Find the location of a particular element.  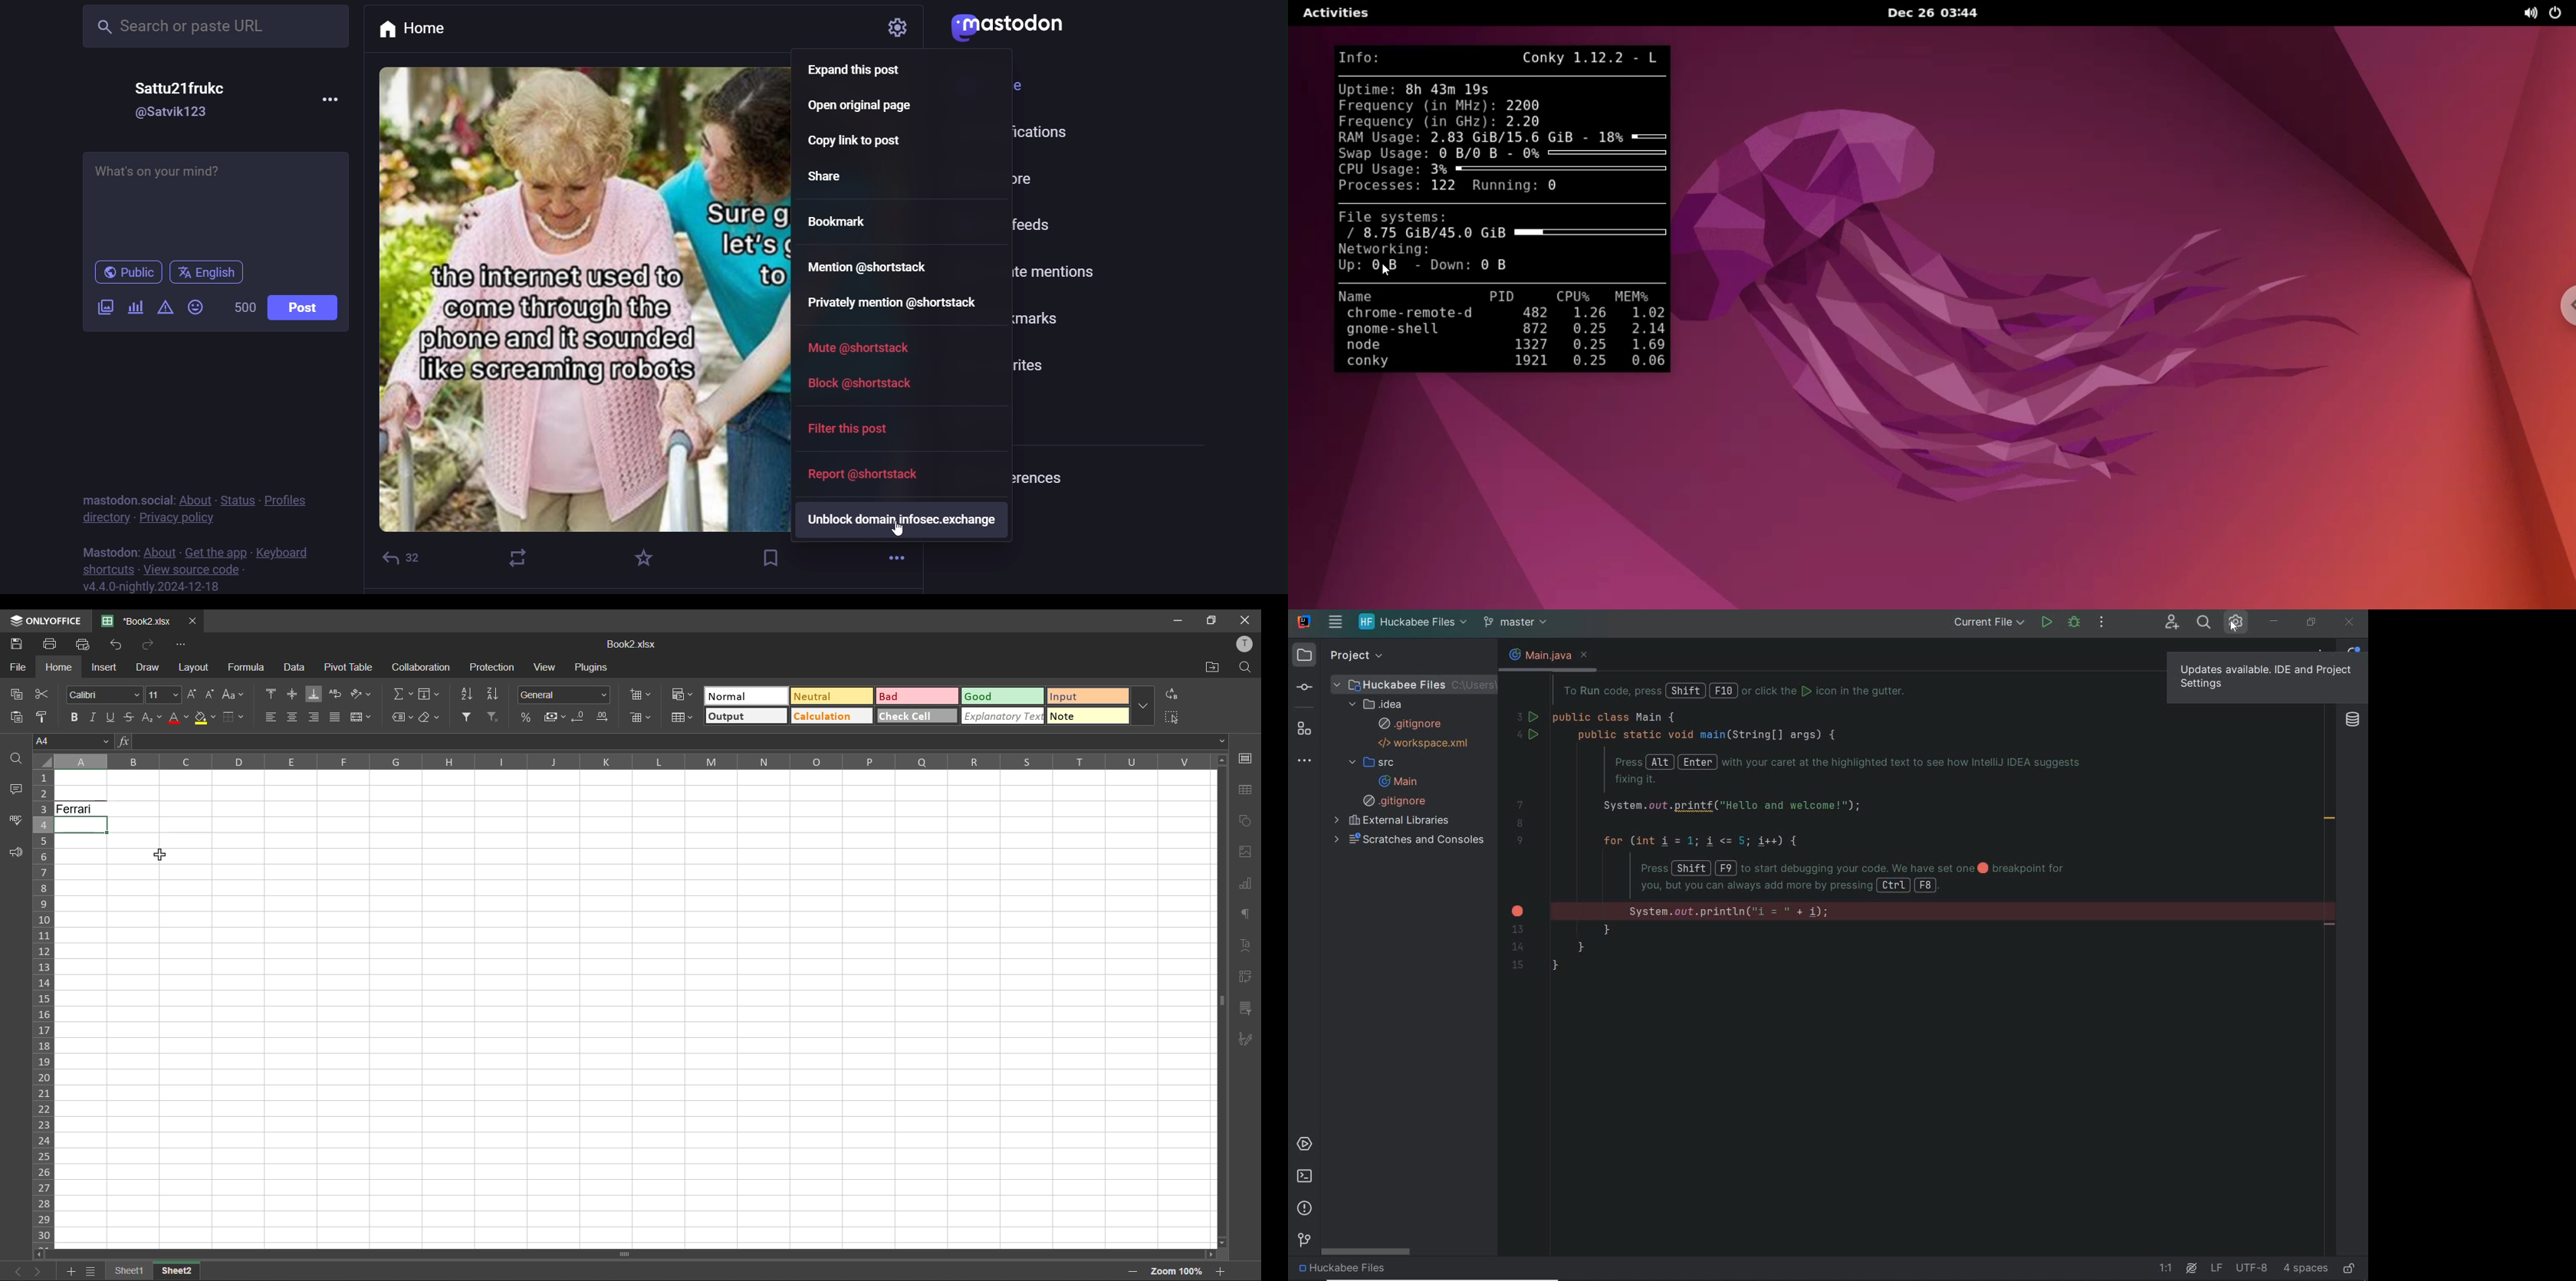

more options is located at coordinates (1144, 706).